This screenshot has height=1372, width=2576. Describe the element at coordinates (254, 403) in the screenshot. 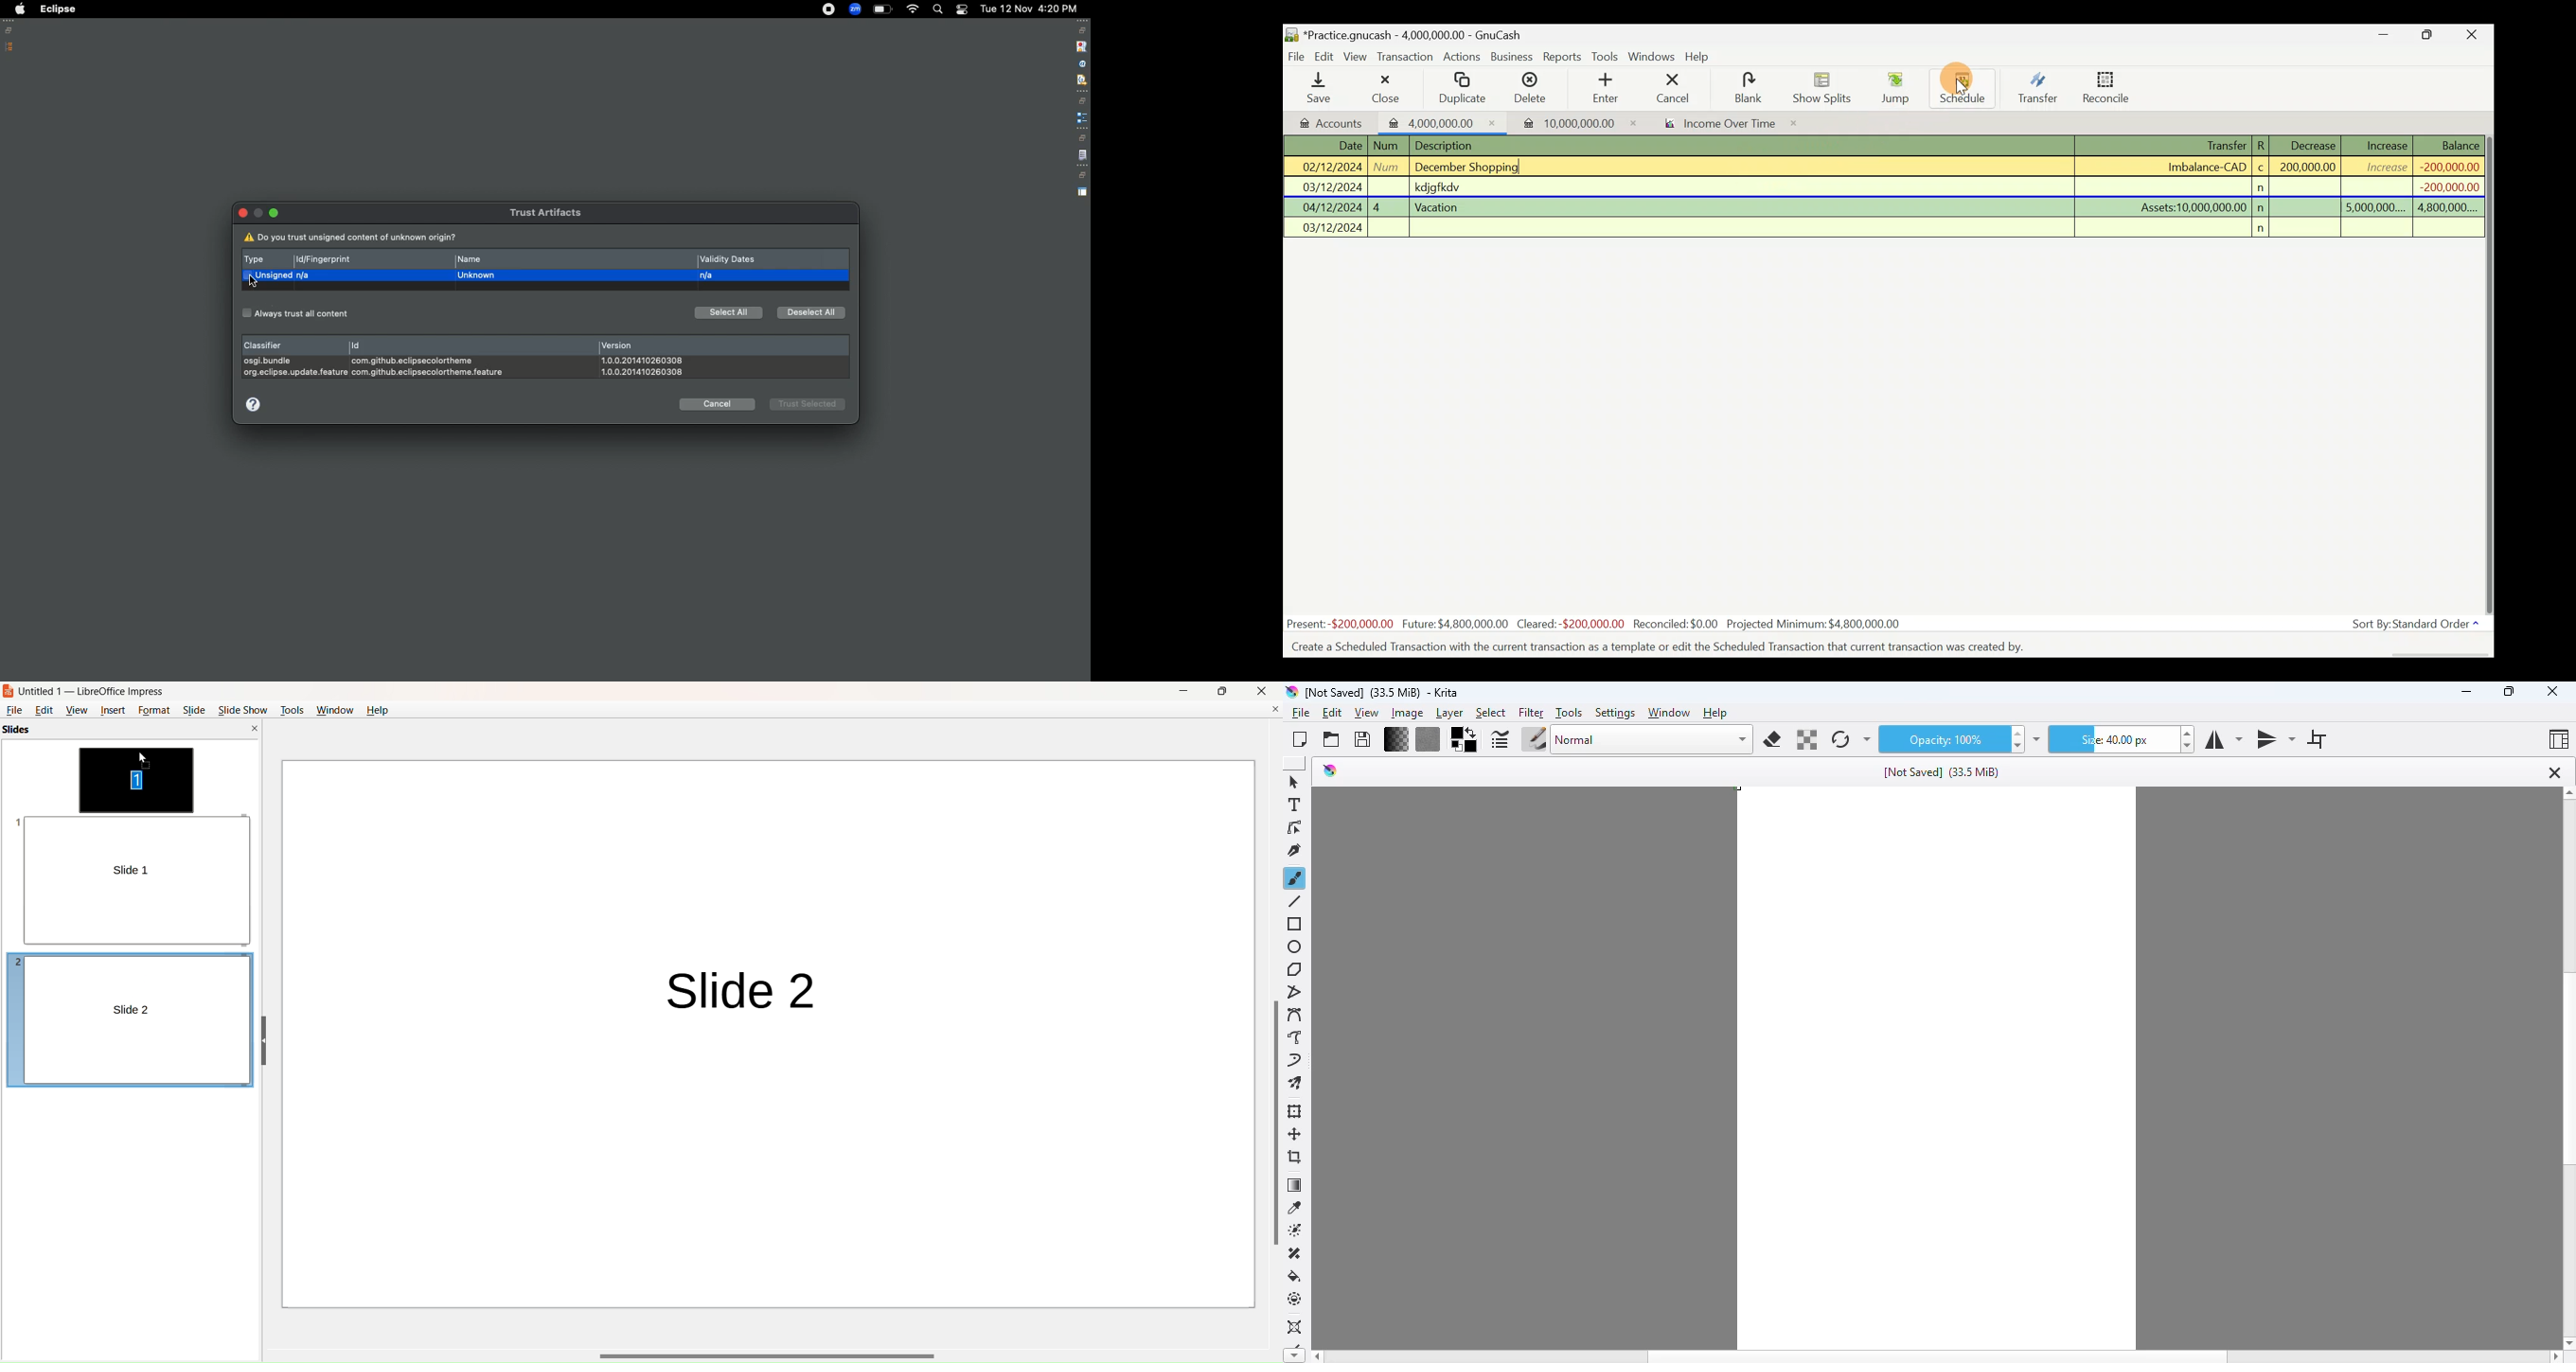

I see `Help` at that location.